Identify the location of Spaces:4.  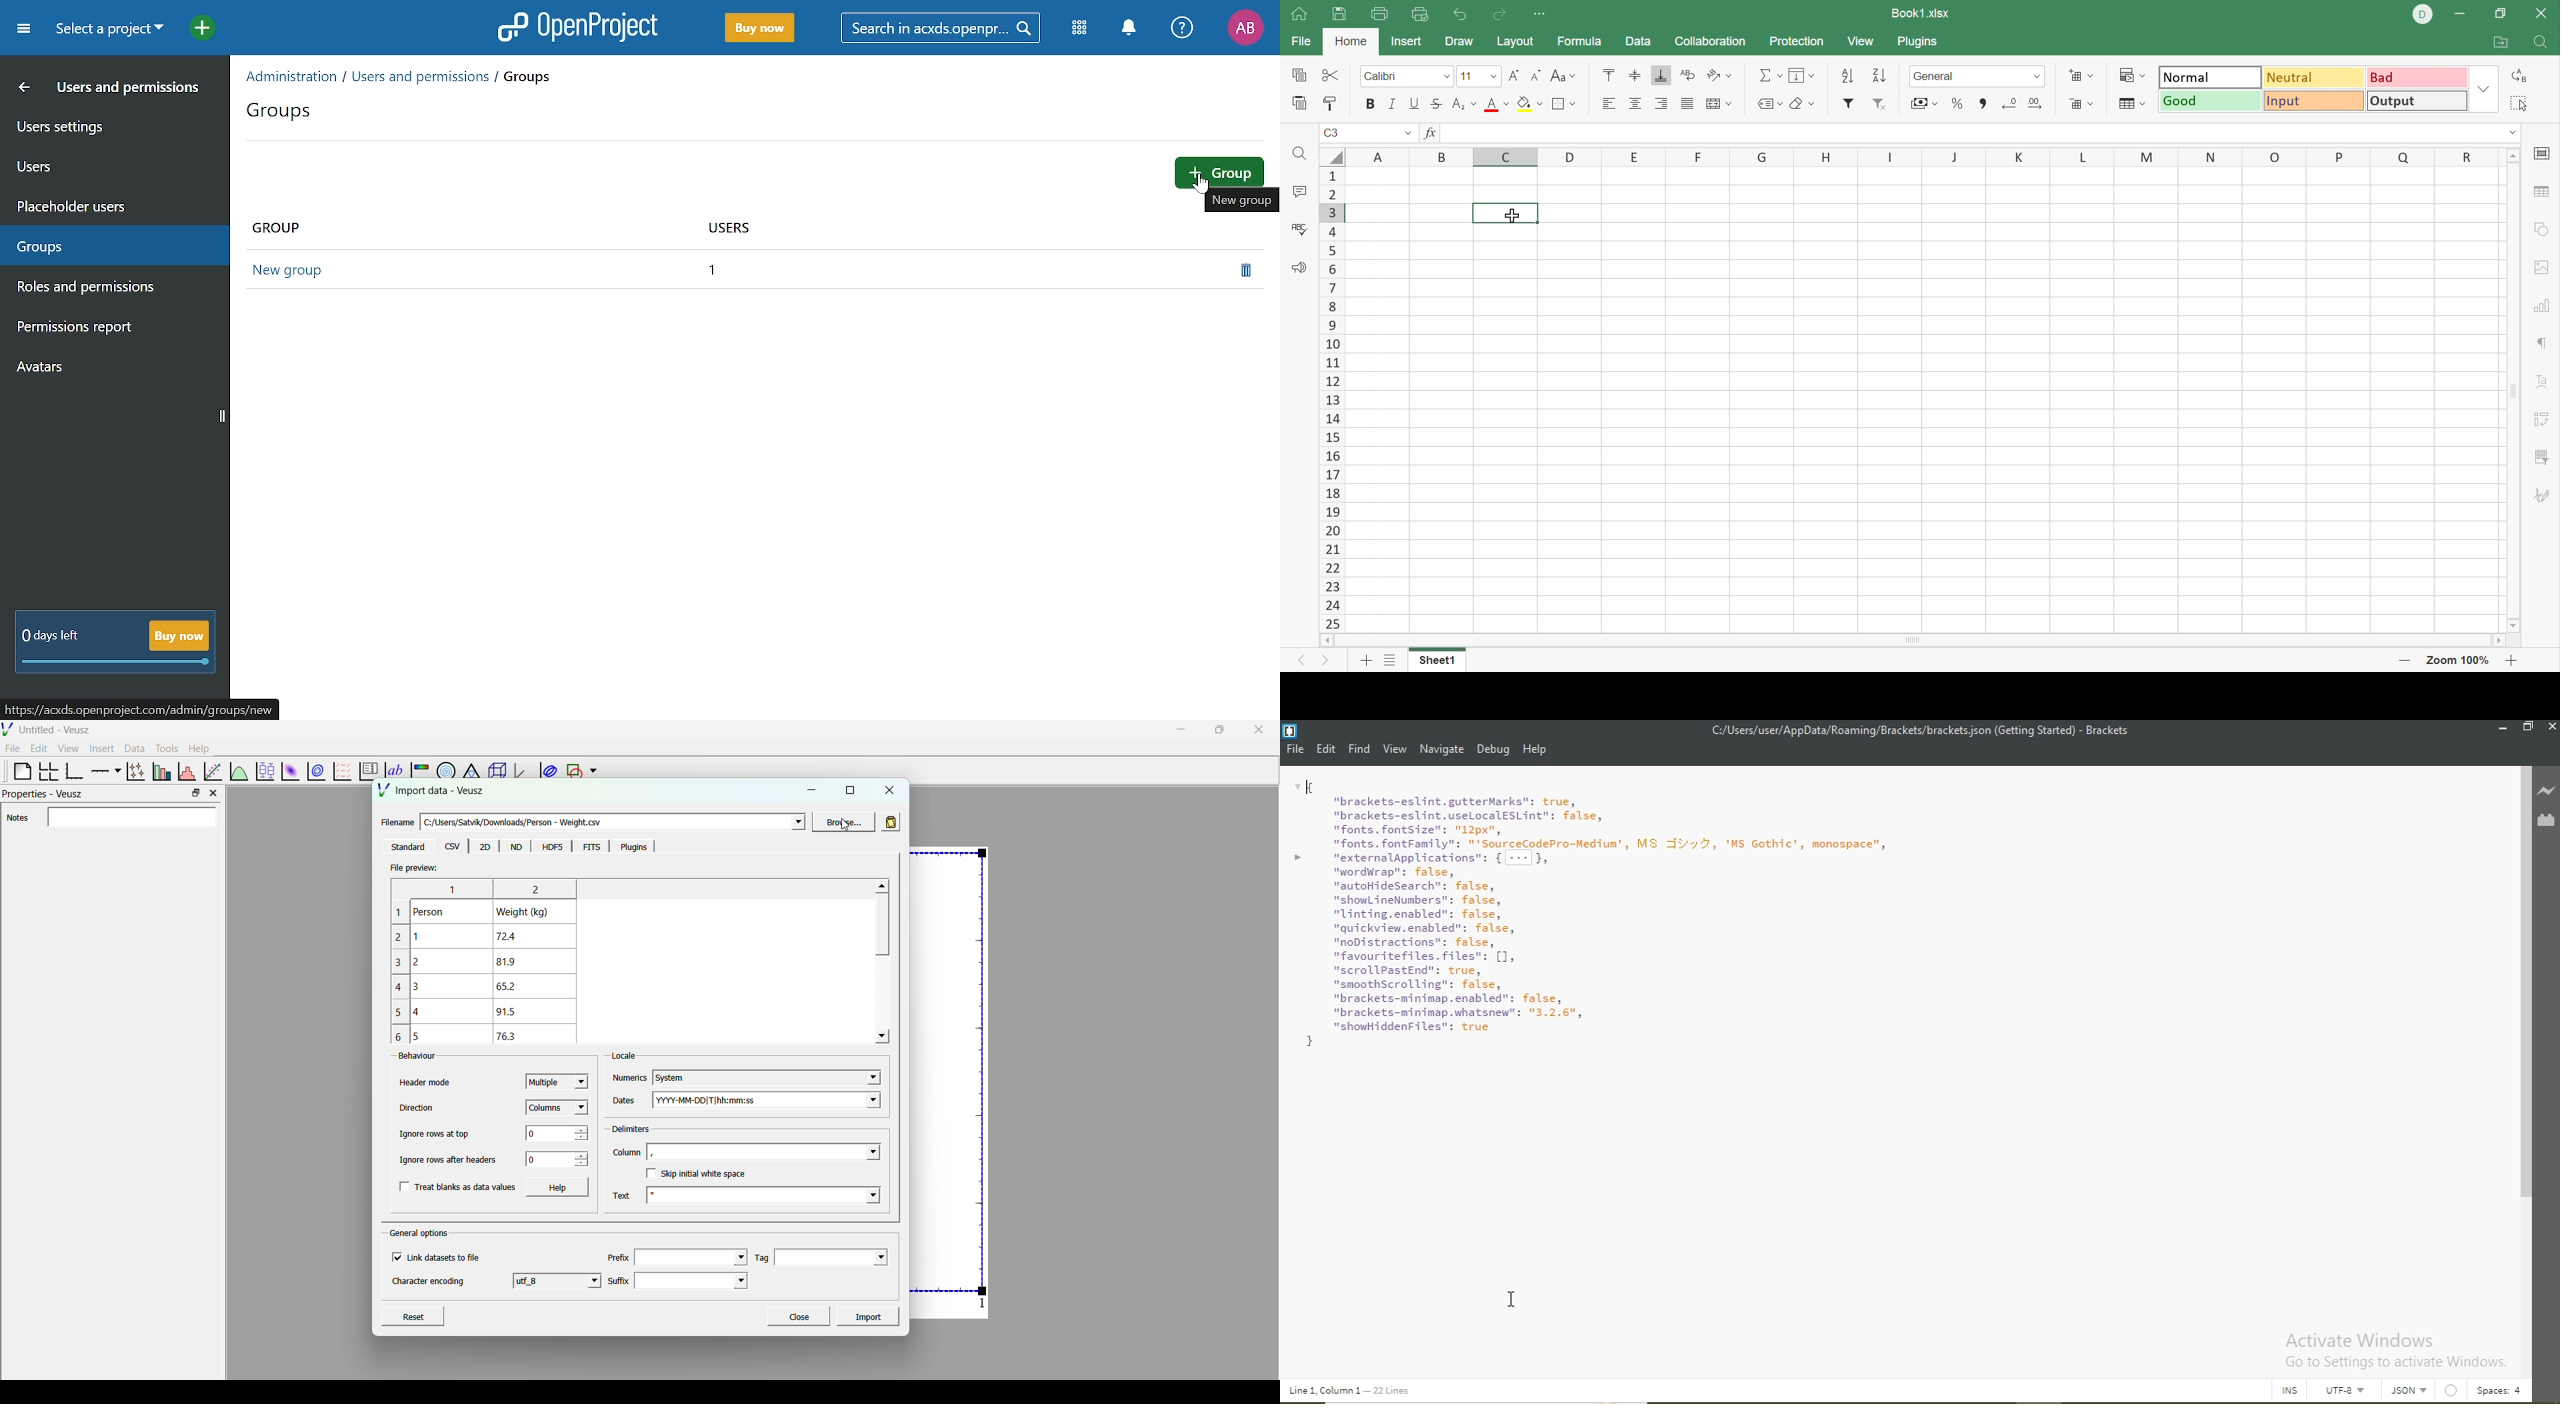
(2499, 1391).